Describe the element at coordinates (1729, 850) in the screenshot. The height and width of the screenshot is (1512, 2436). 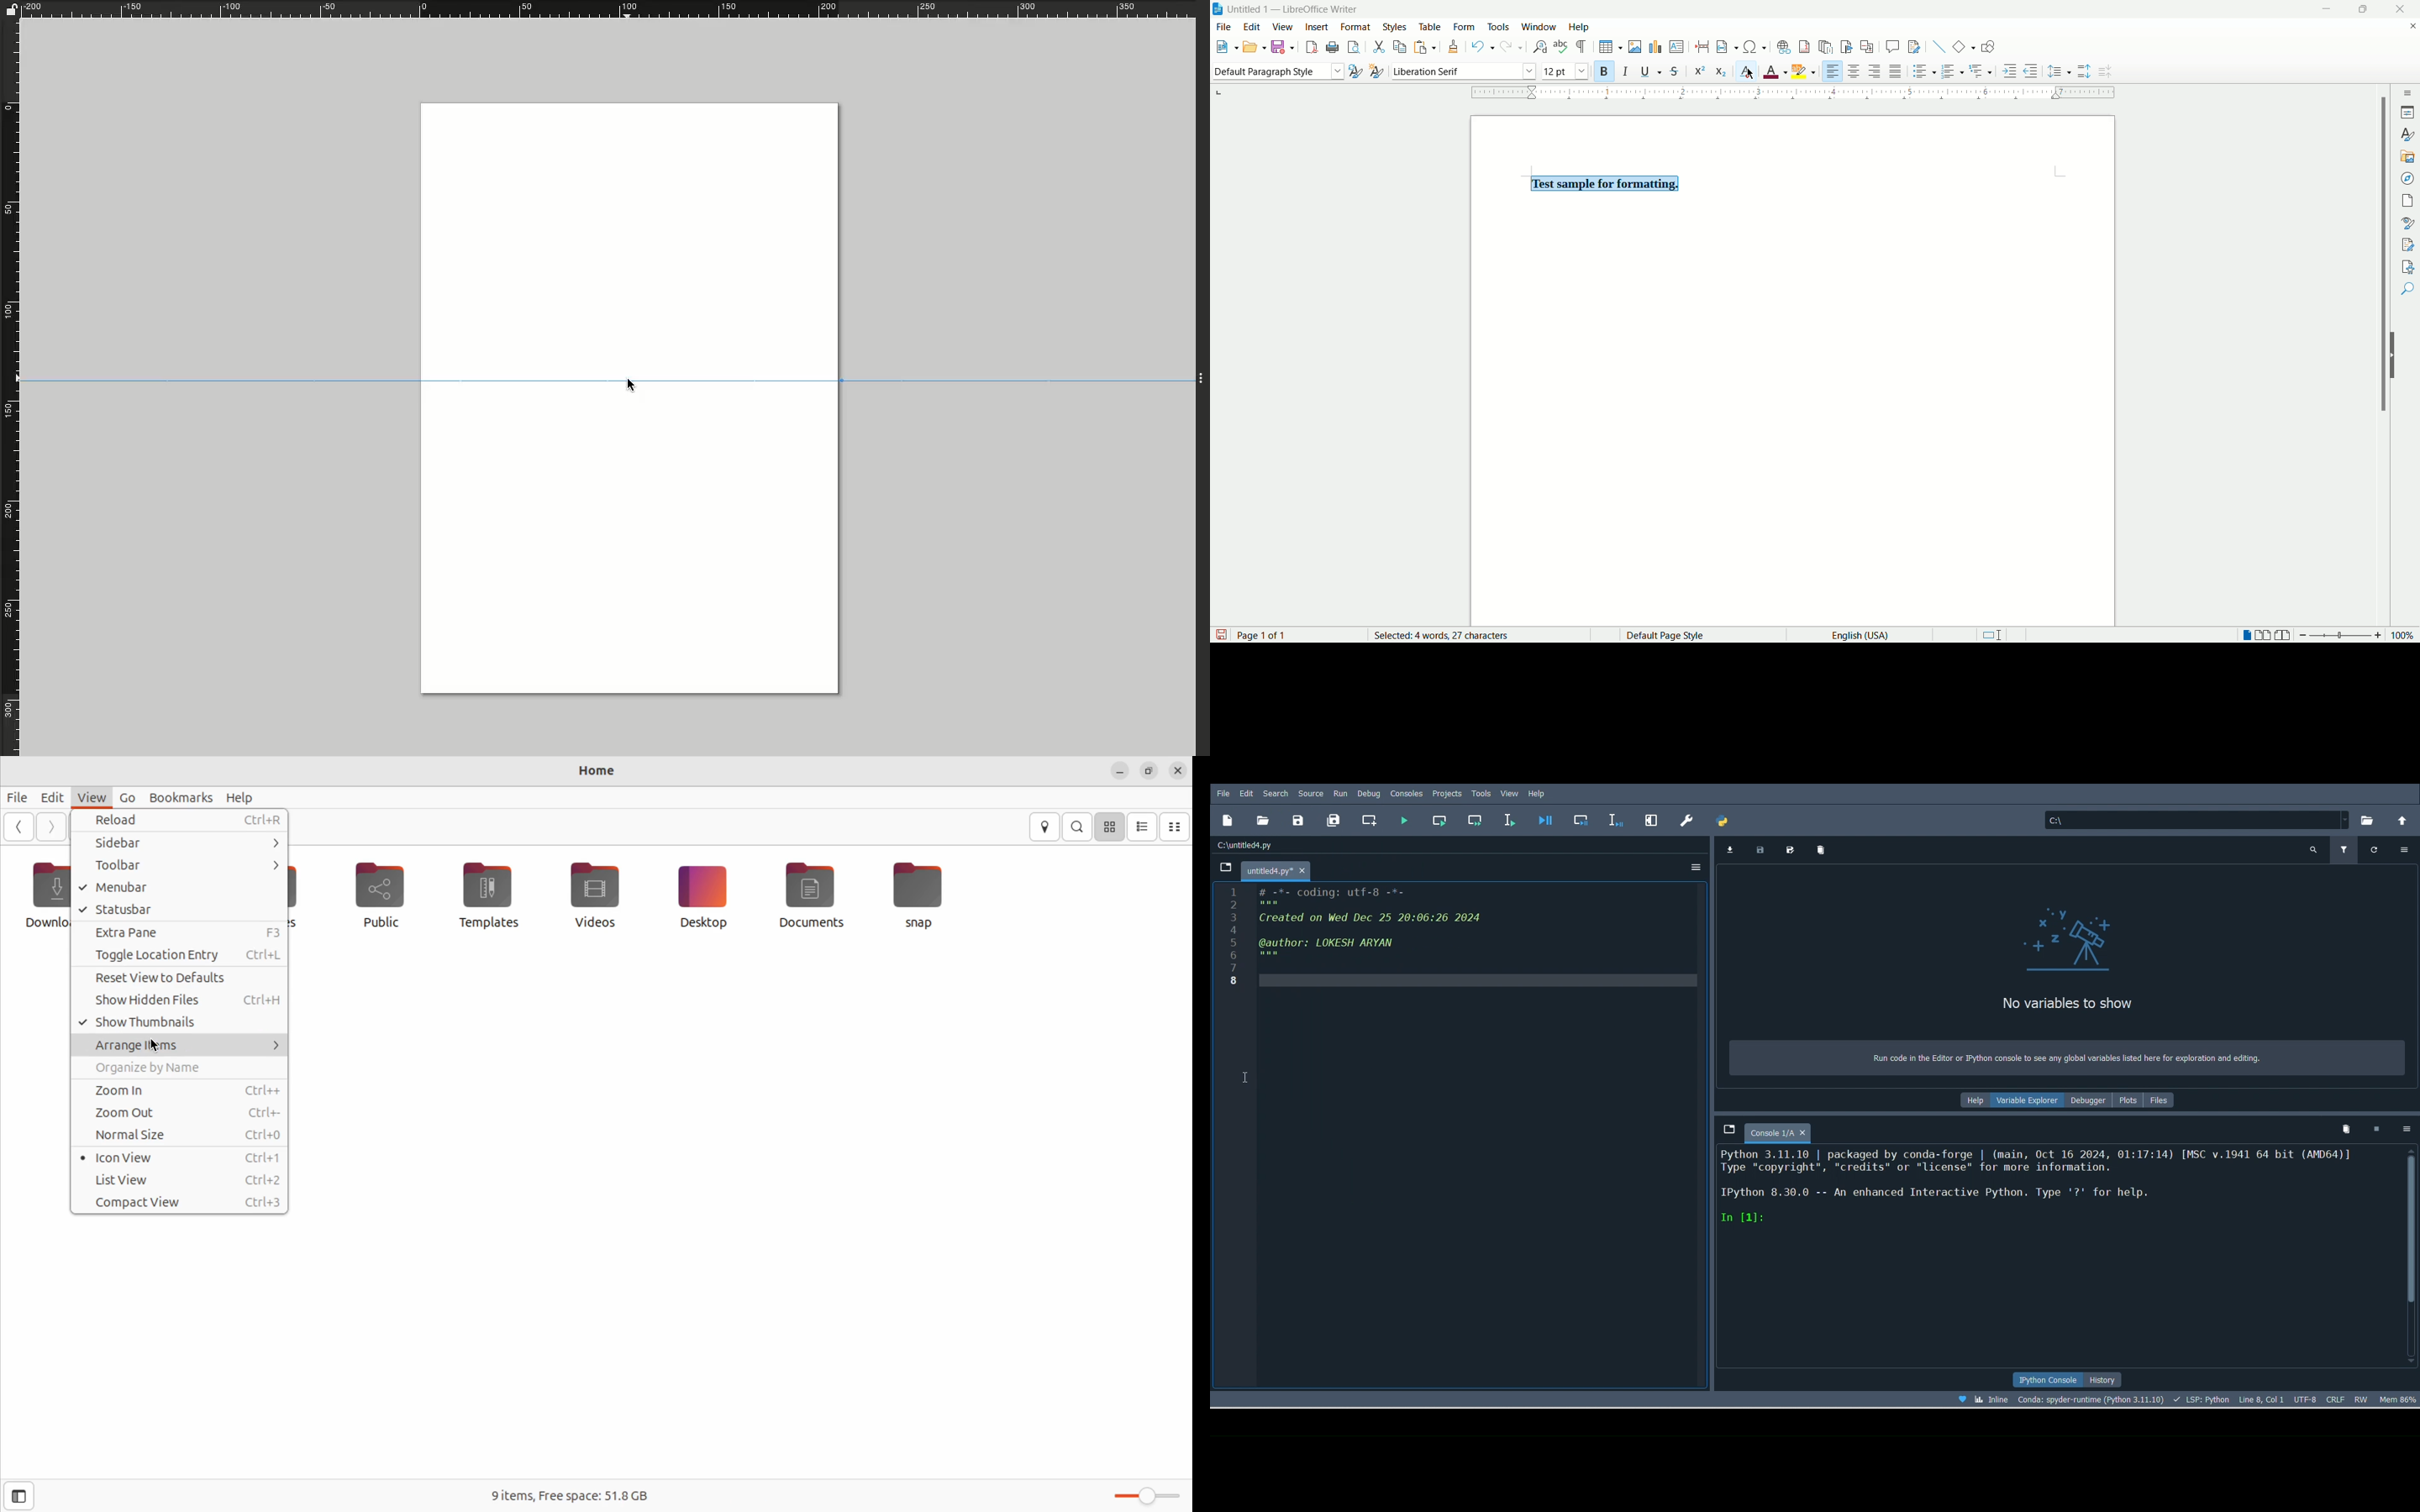
I see `Import data` at that location.